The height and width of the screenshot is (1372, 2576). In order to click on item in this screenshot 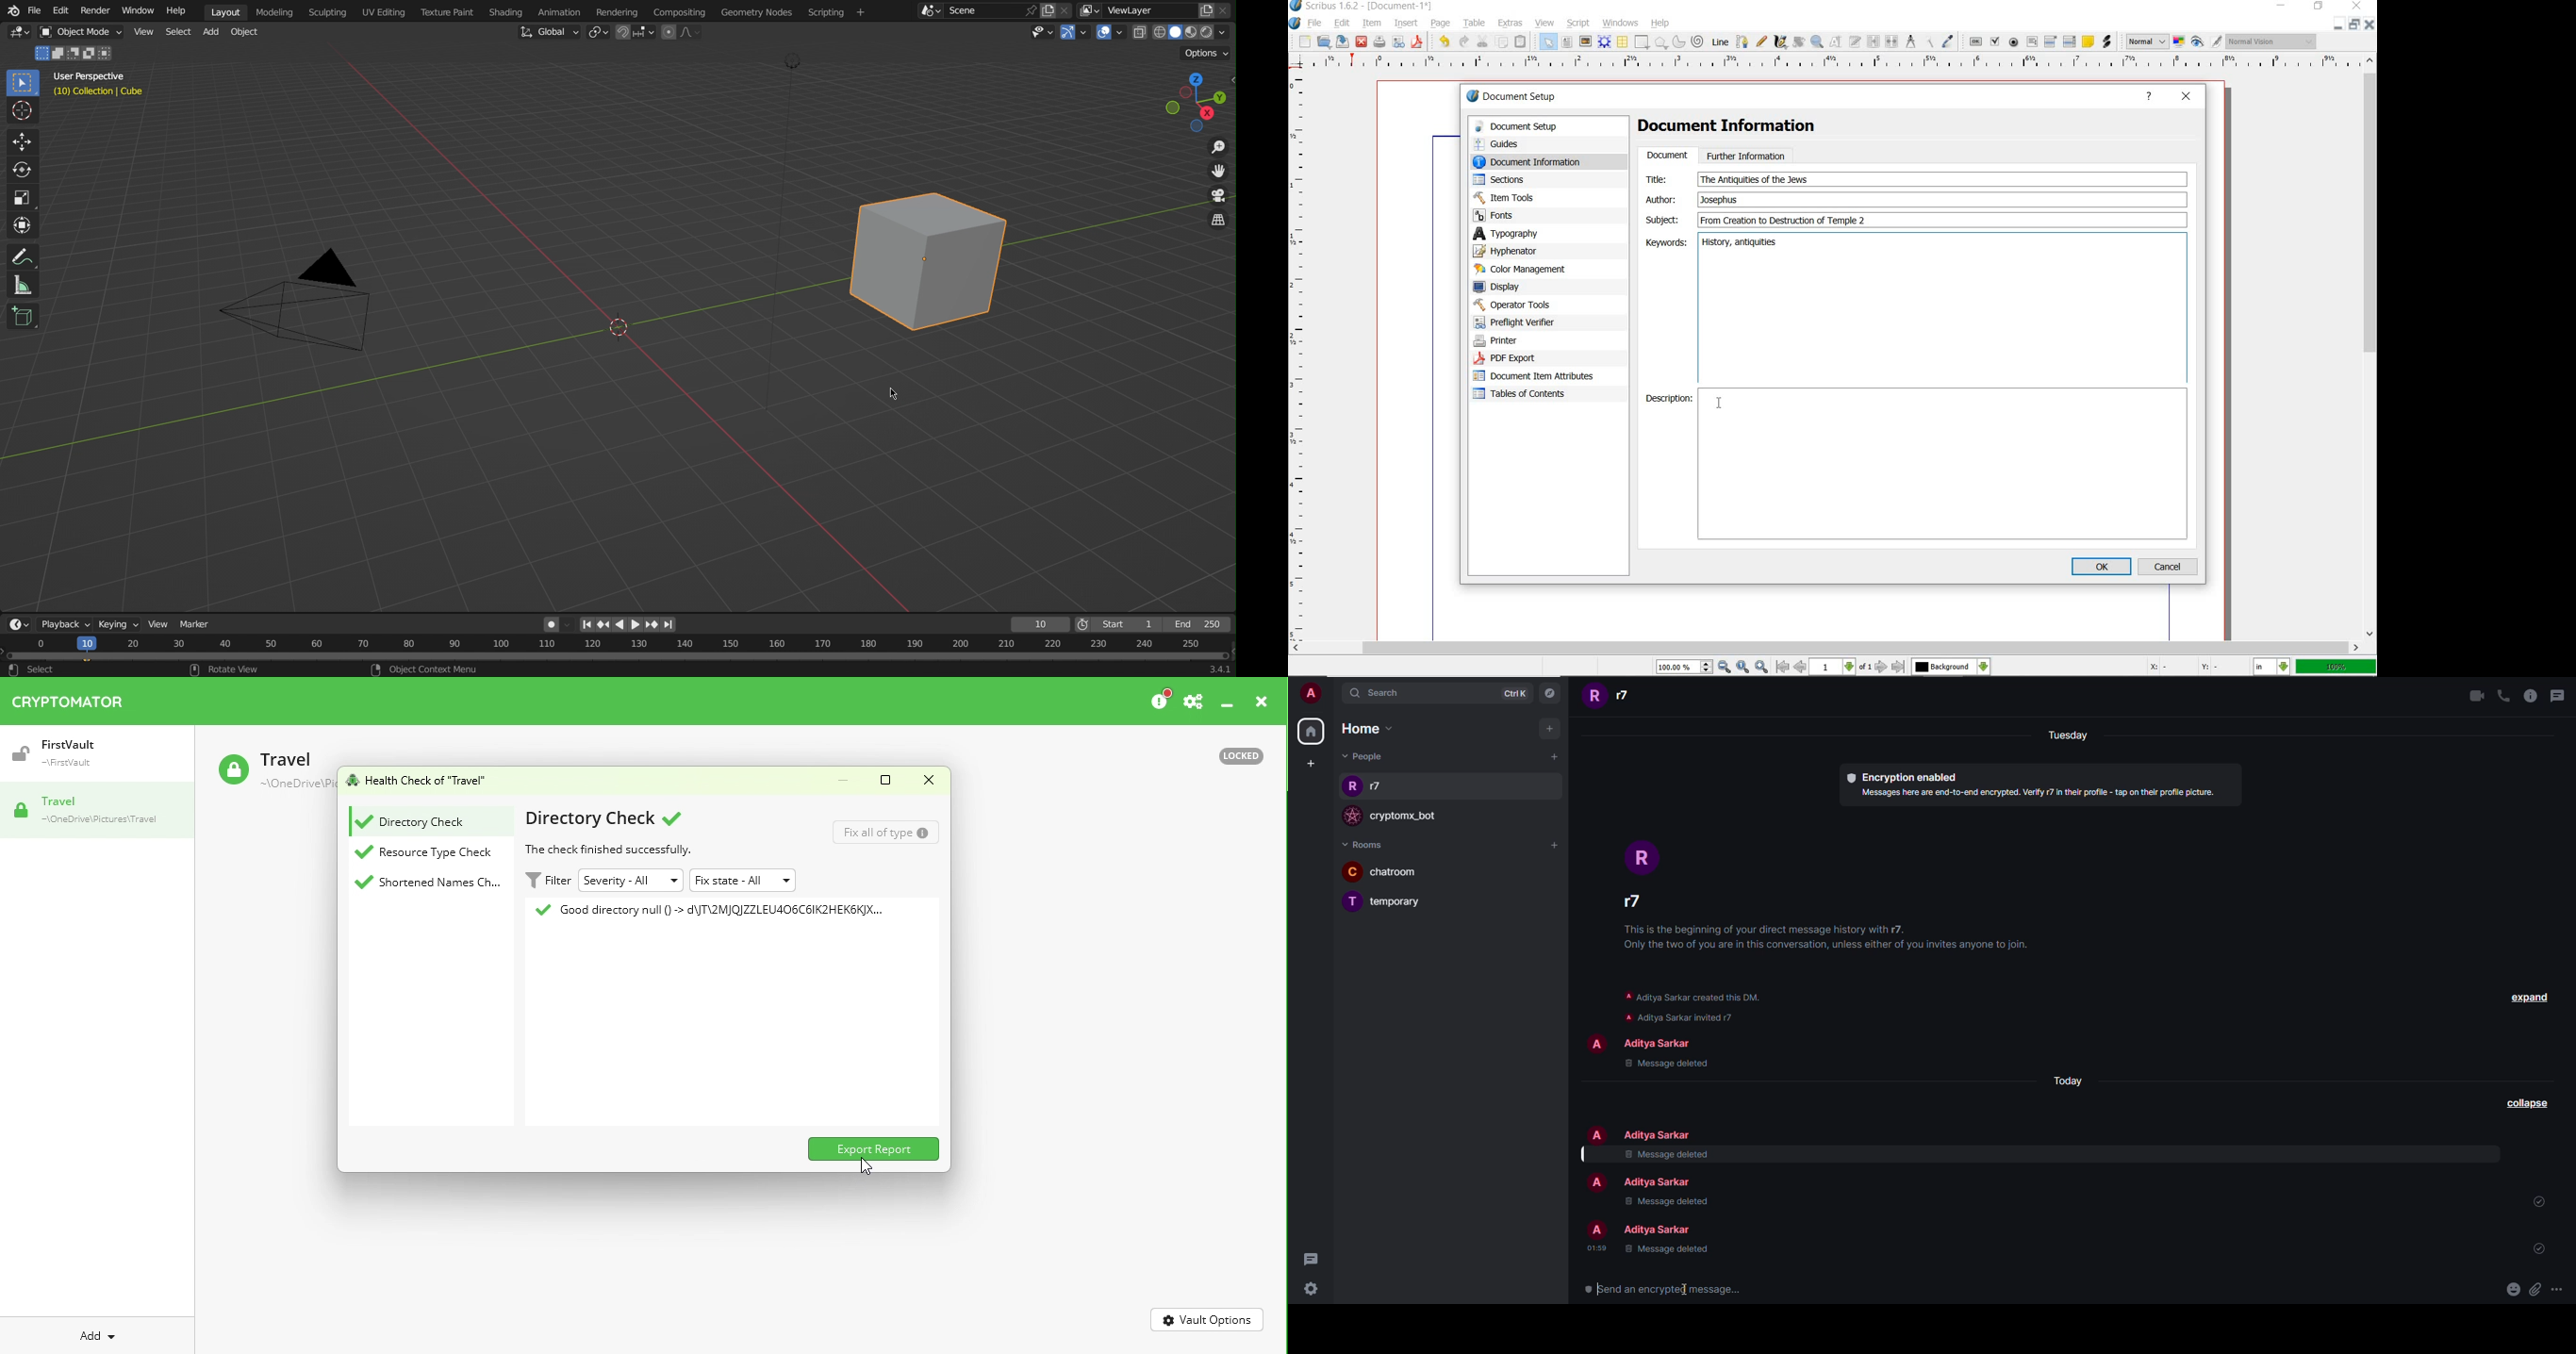, I will do `click(1372, 24)`.